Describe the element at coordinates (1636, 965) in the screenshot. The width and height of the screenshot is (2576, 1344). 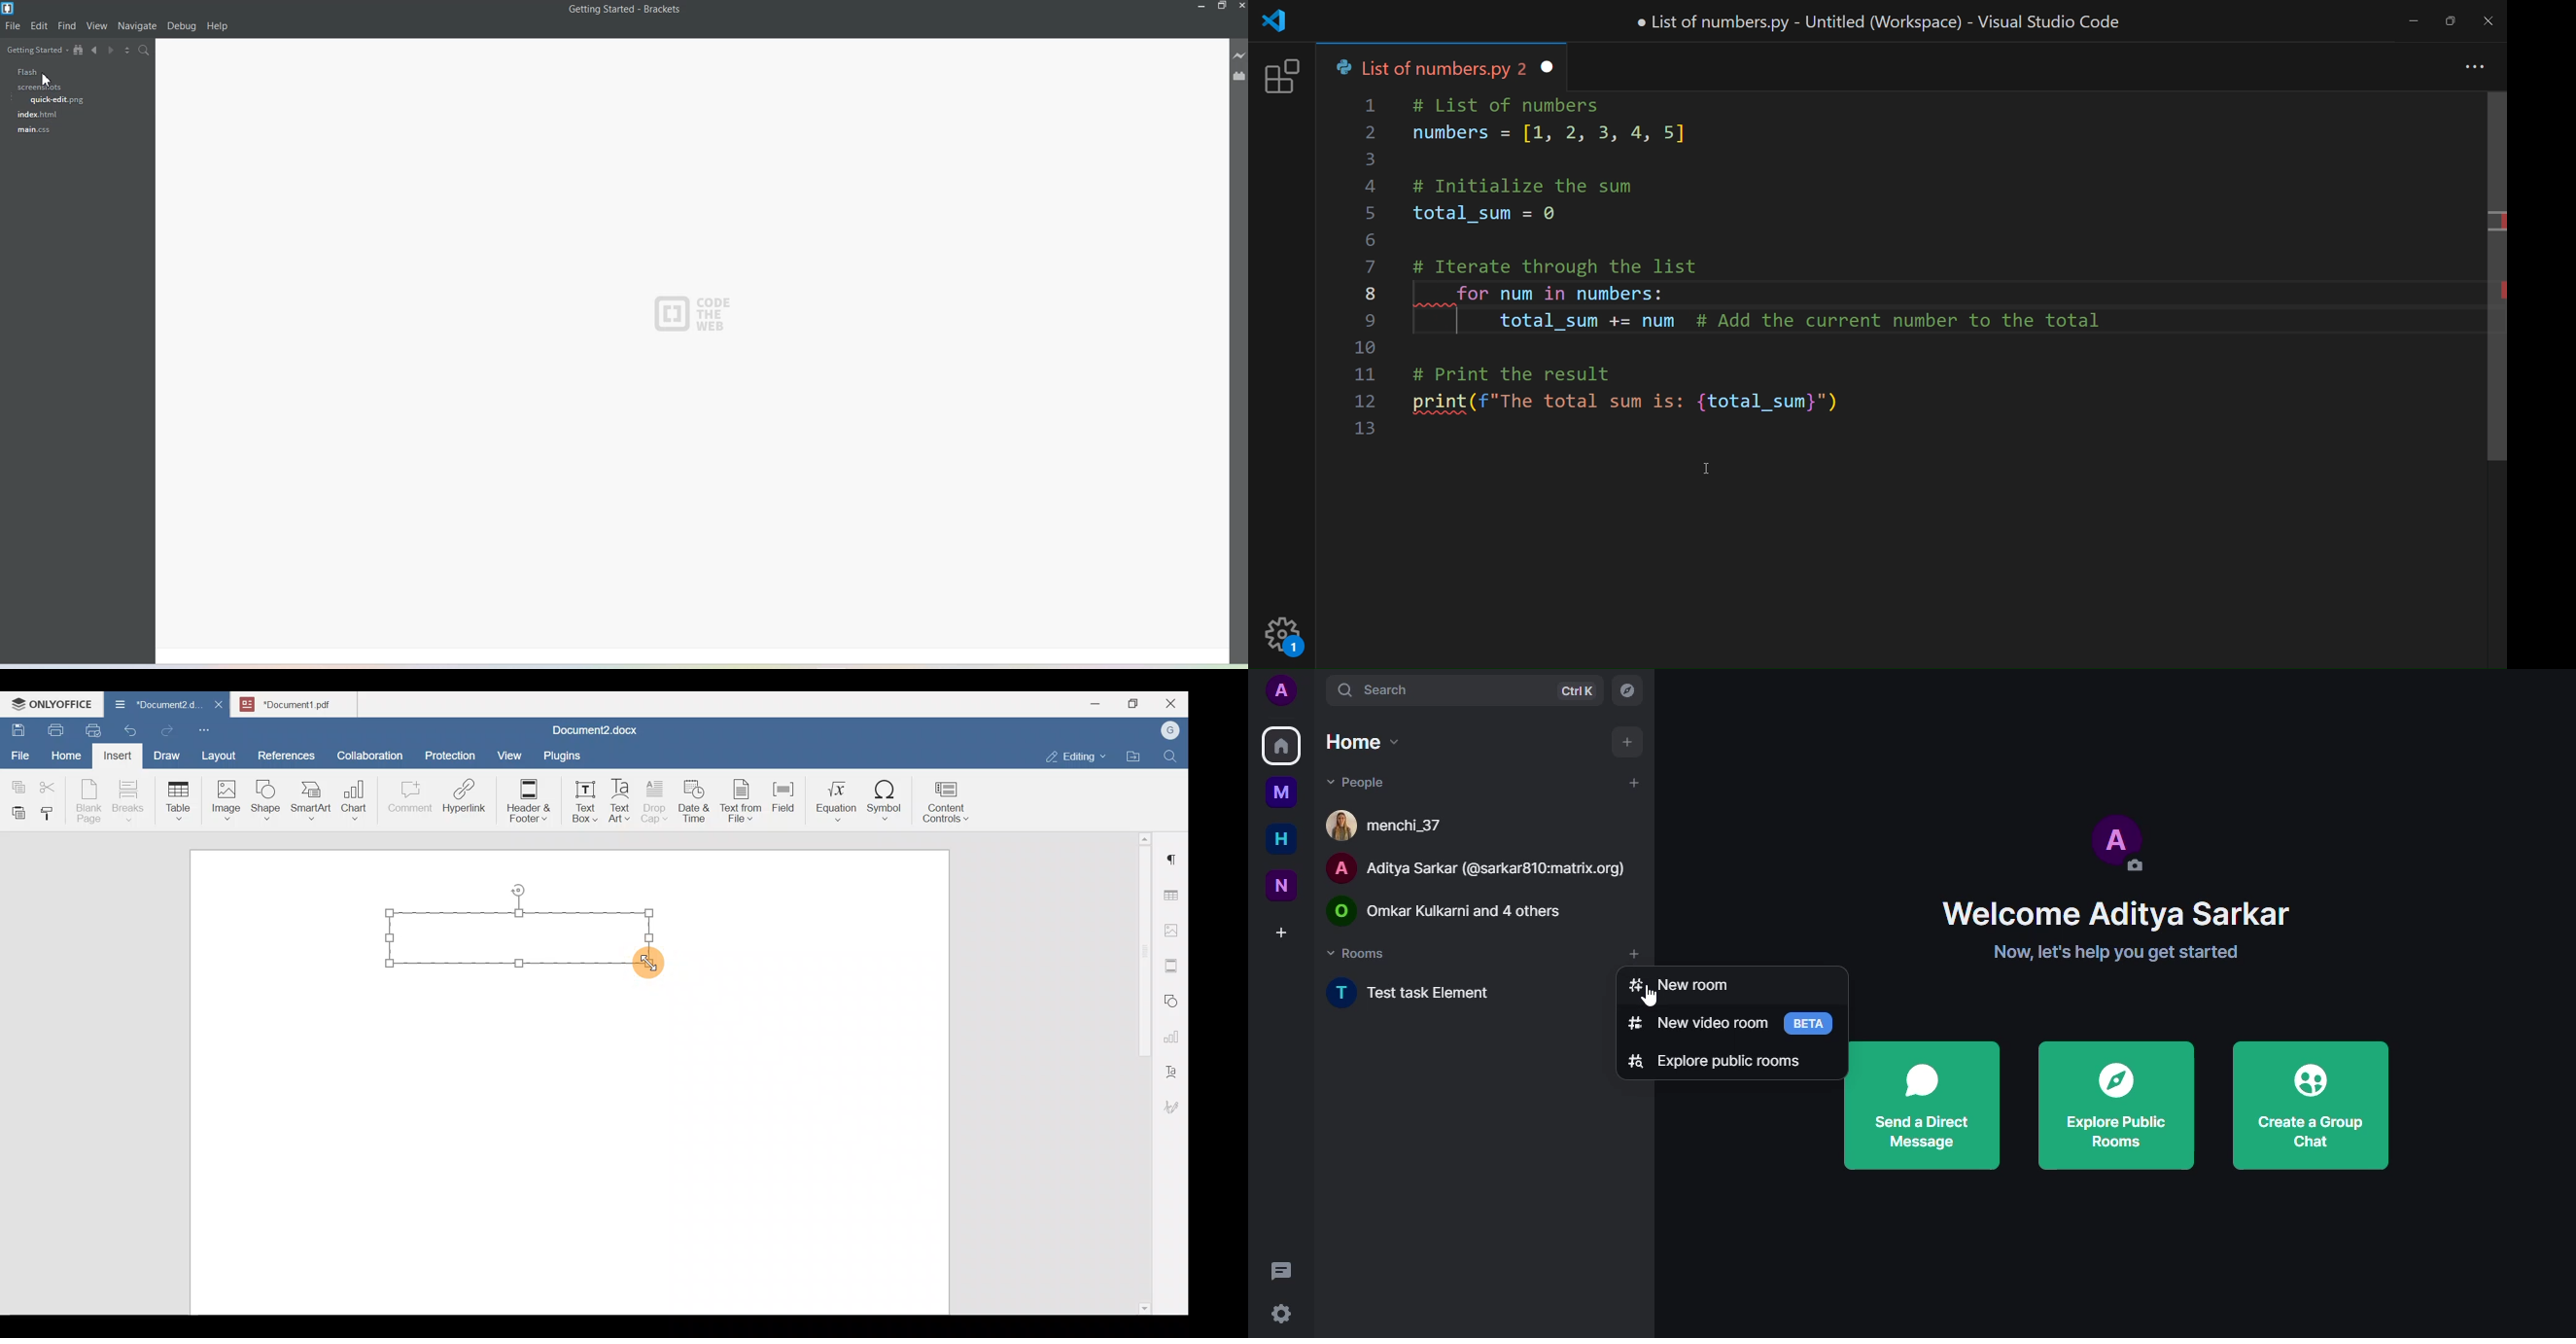
I see `cursor` at that location.